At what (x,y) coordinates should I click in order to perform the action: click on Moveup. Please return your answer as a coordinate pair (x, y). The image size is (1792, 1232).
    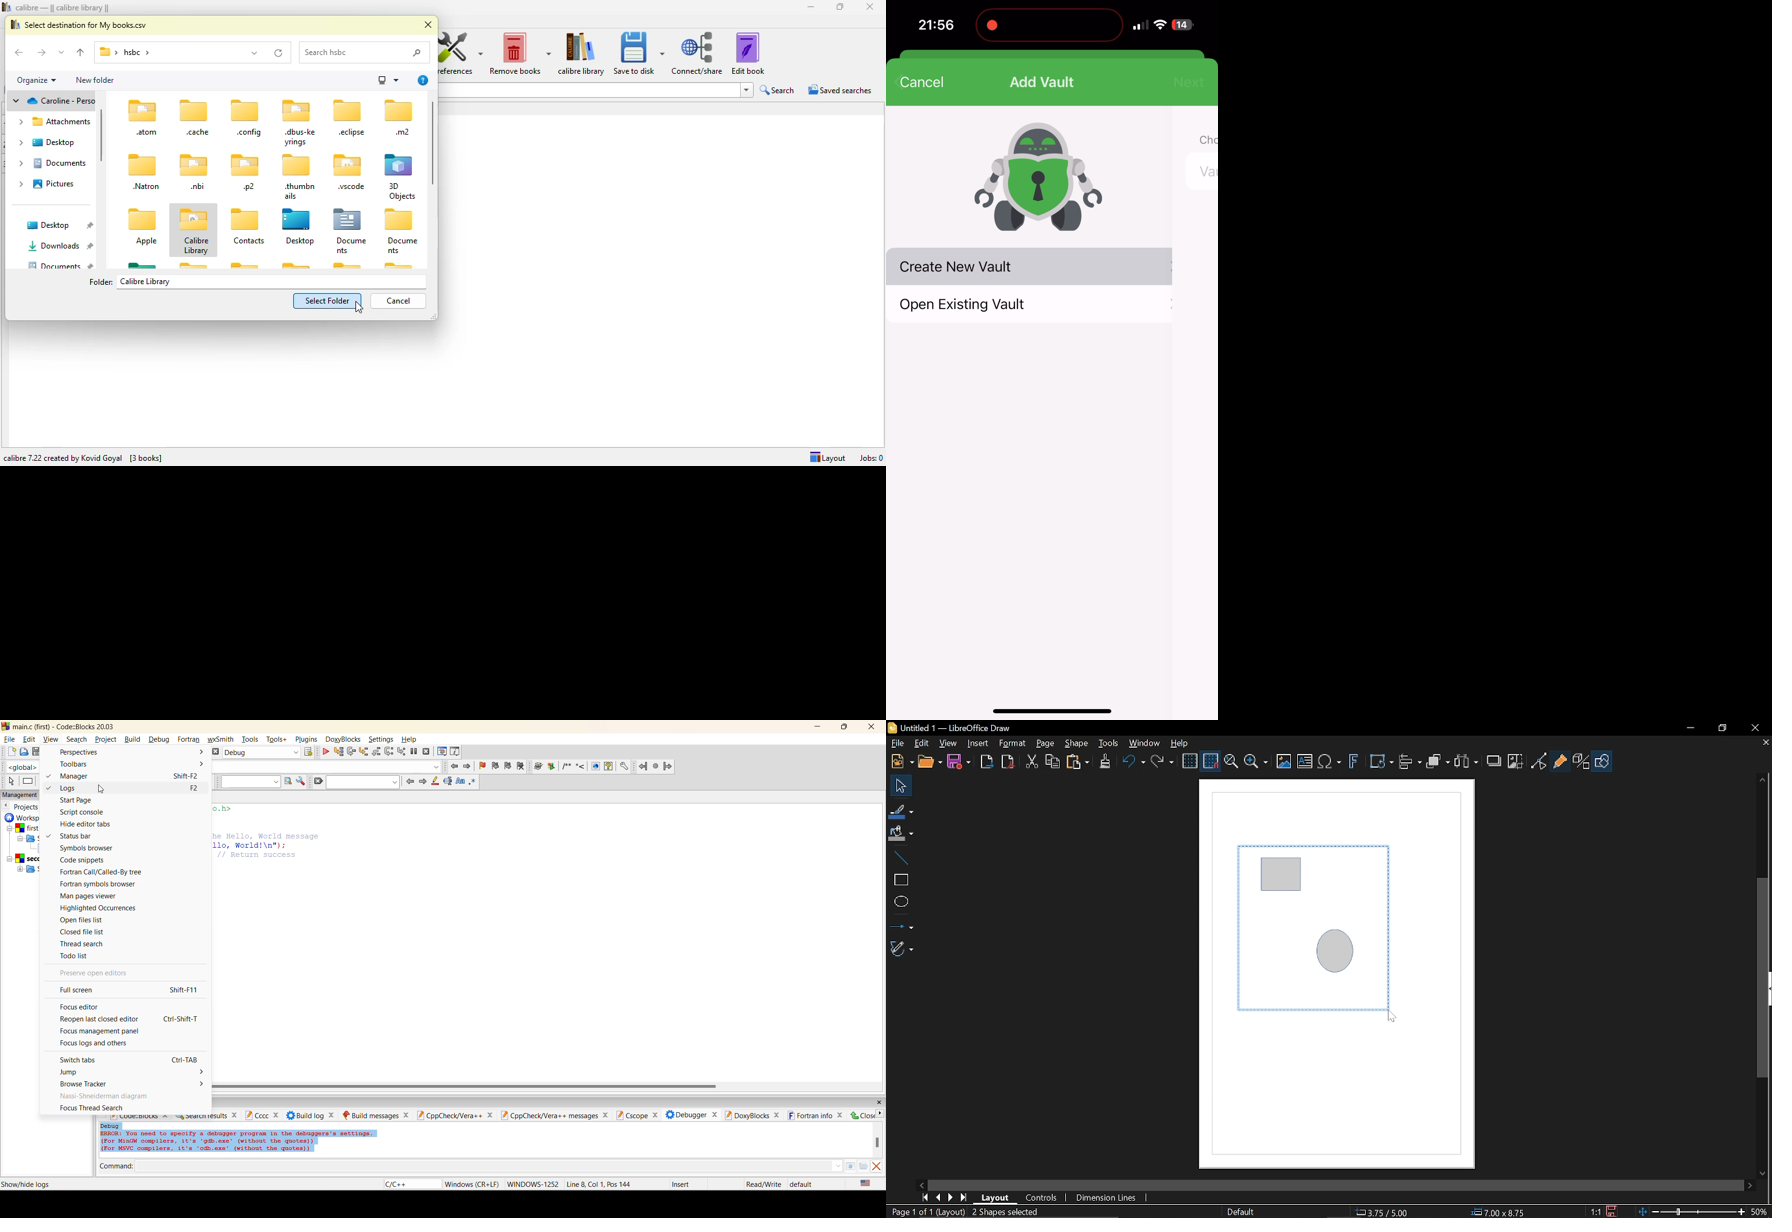
    Looking at the image, I should click on (1762, 780).